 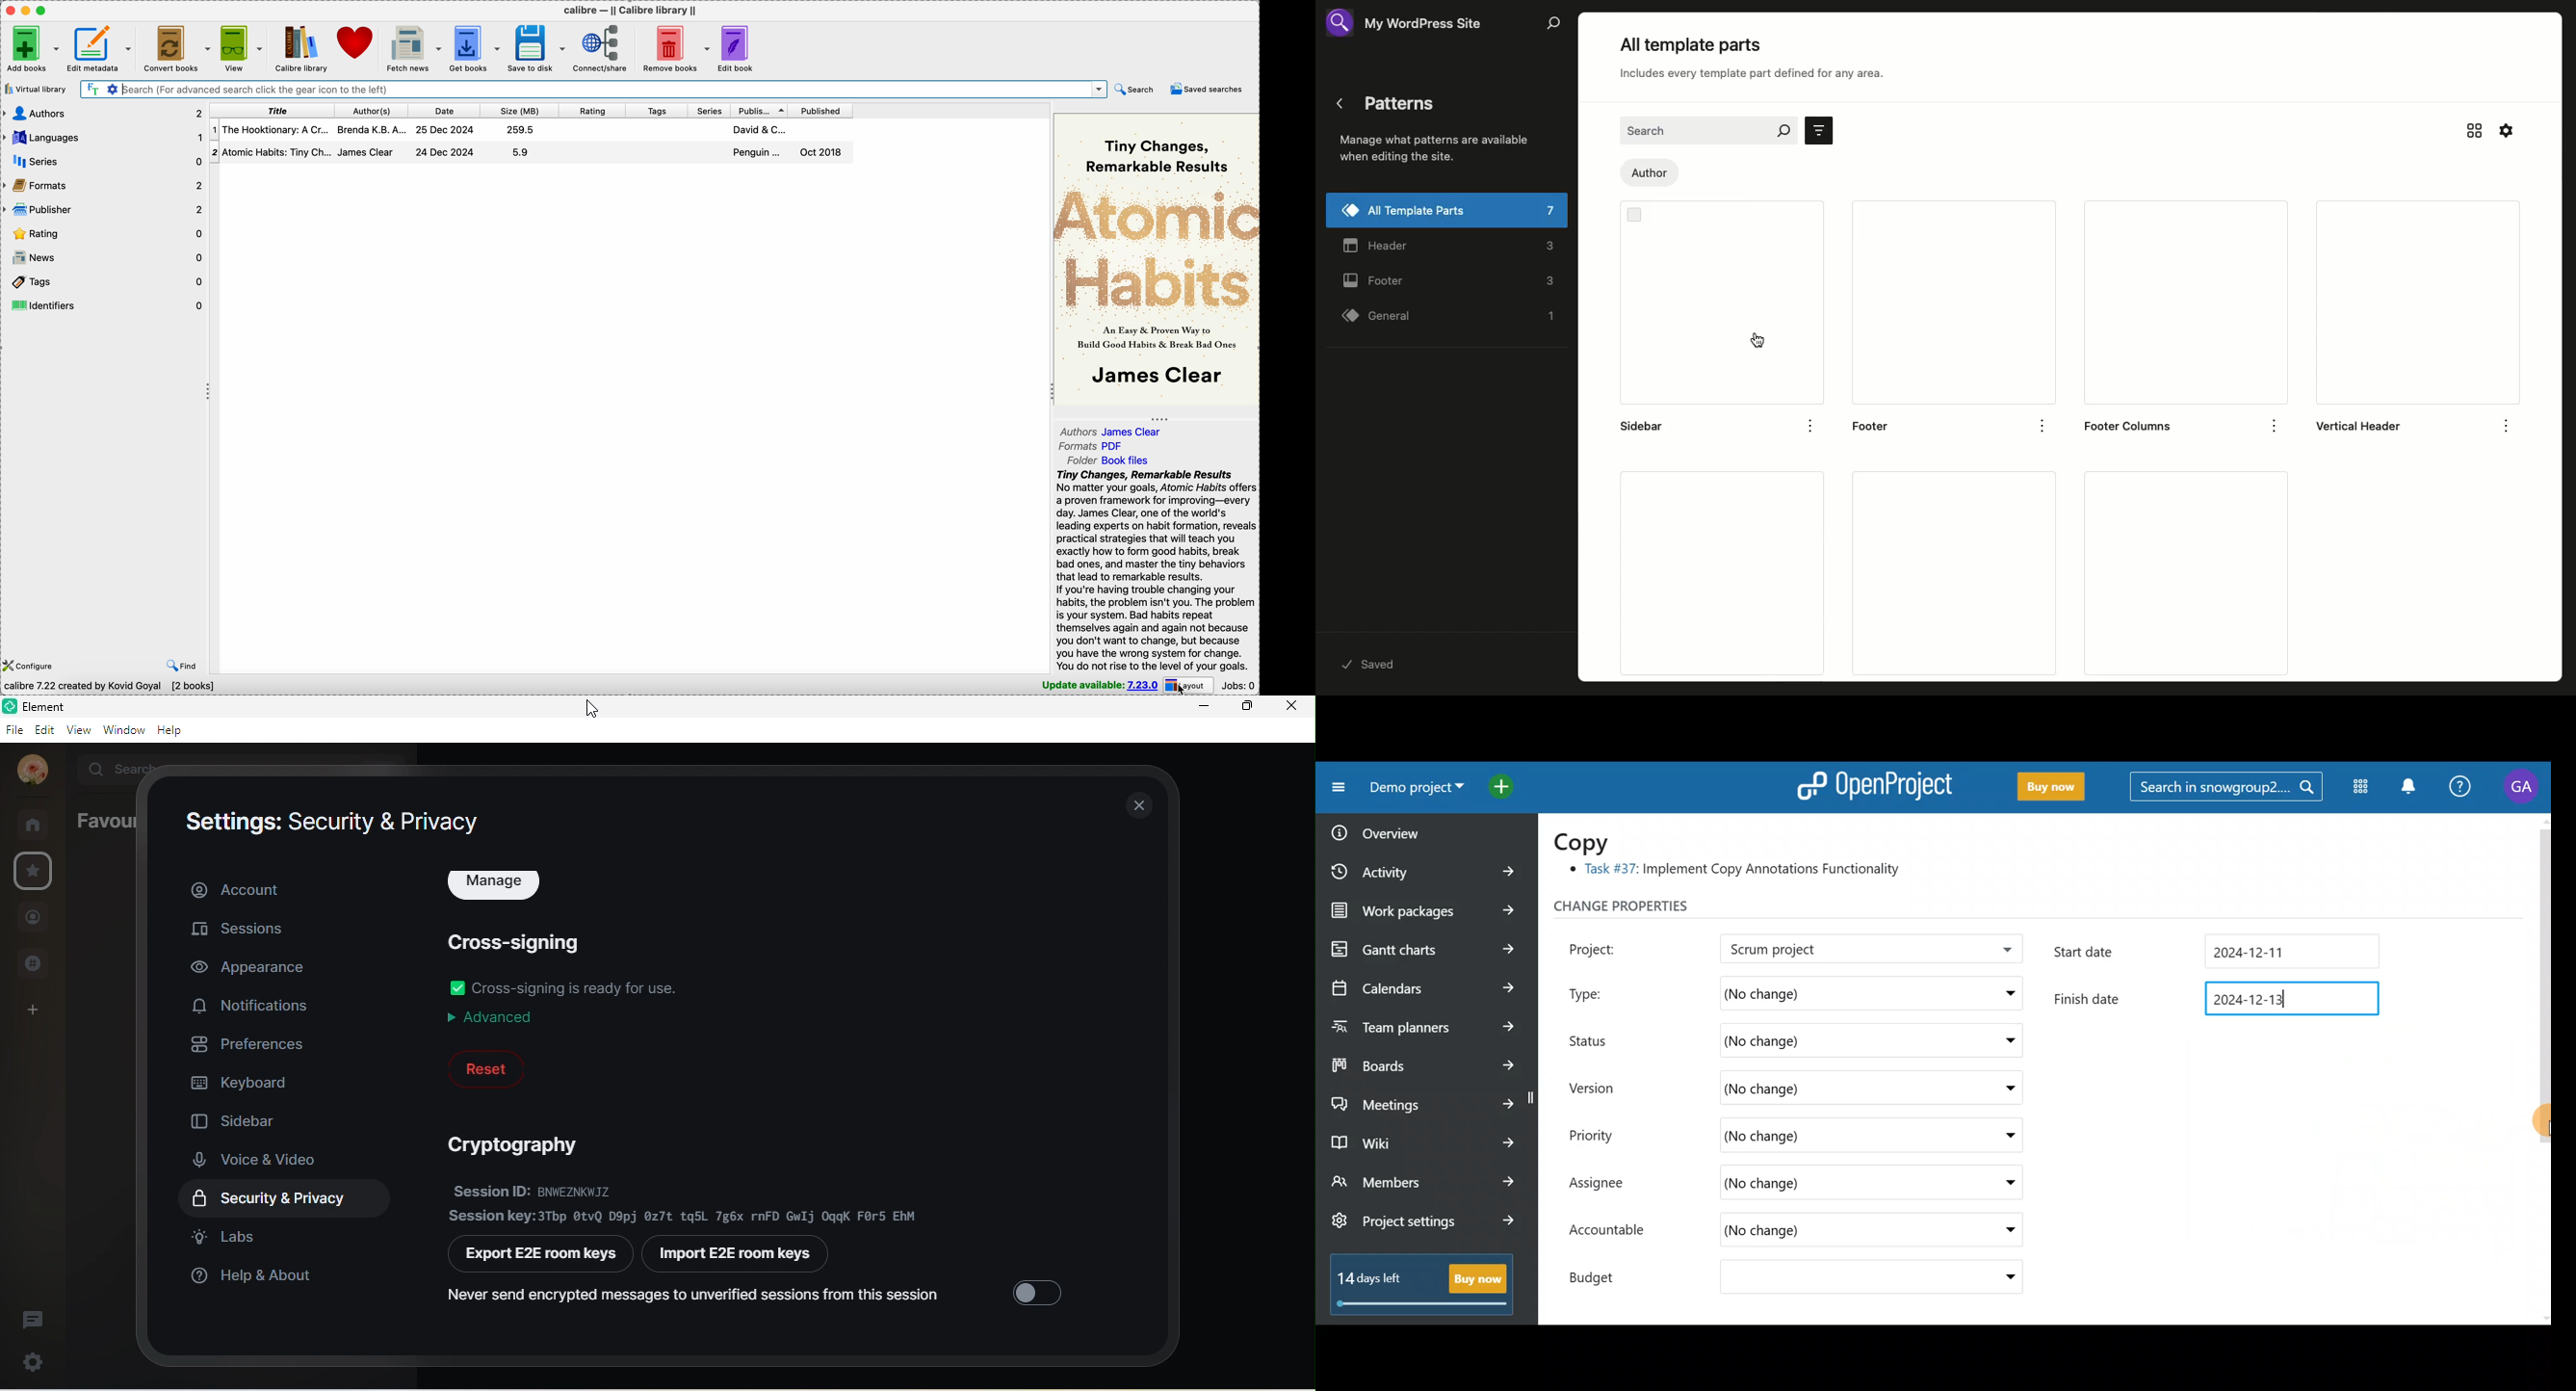 I want to click on save to disk, so click(x=538, y=48).